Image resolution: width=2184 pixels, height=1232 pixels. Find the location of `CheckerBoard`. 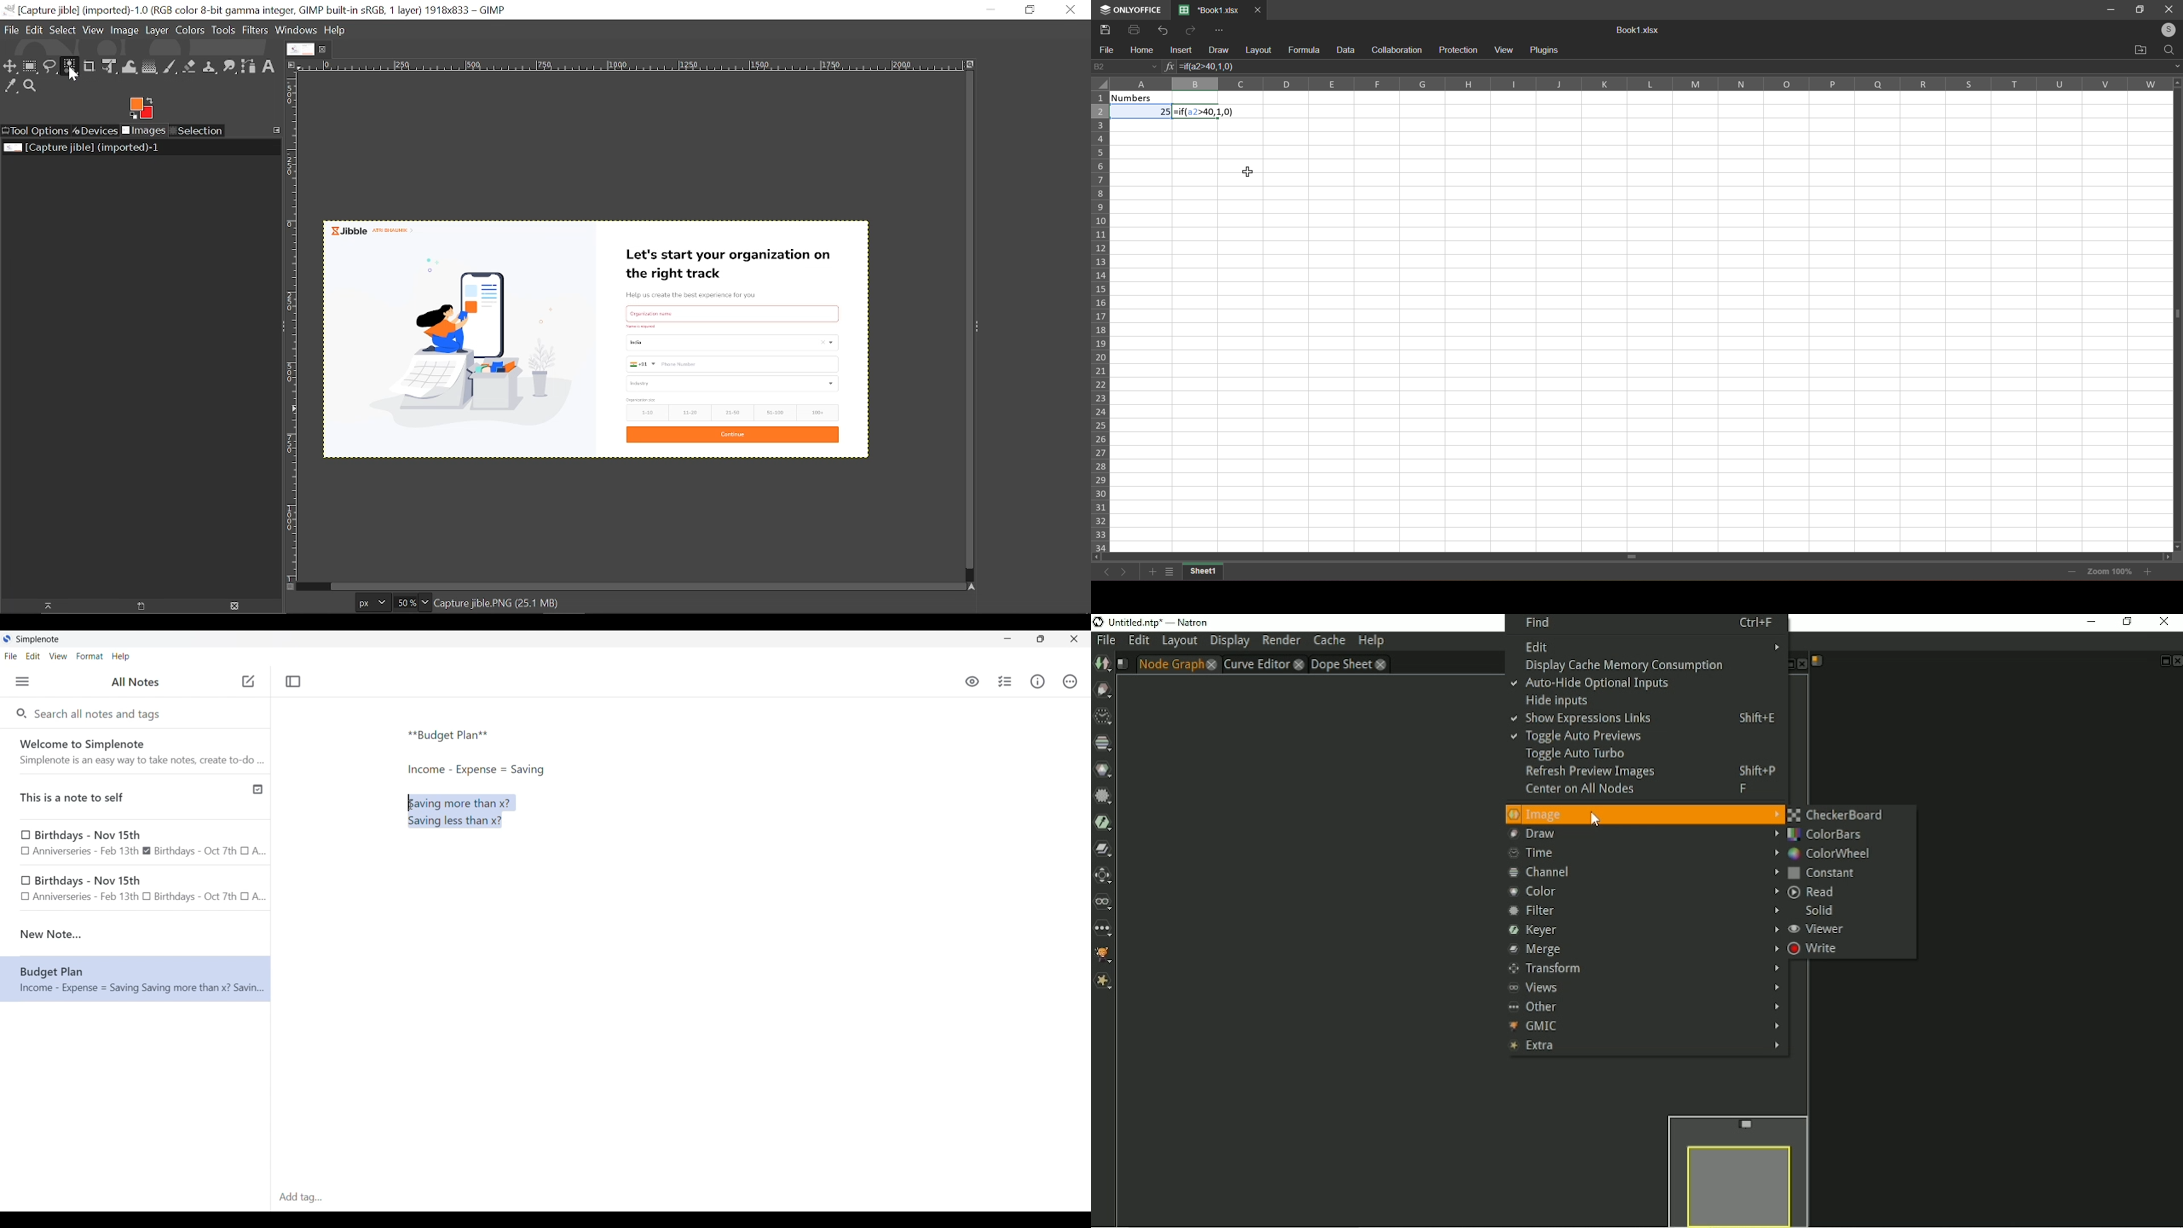

CheckerBoard is located at coordinates (1842, 815).